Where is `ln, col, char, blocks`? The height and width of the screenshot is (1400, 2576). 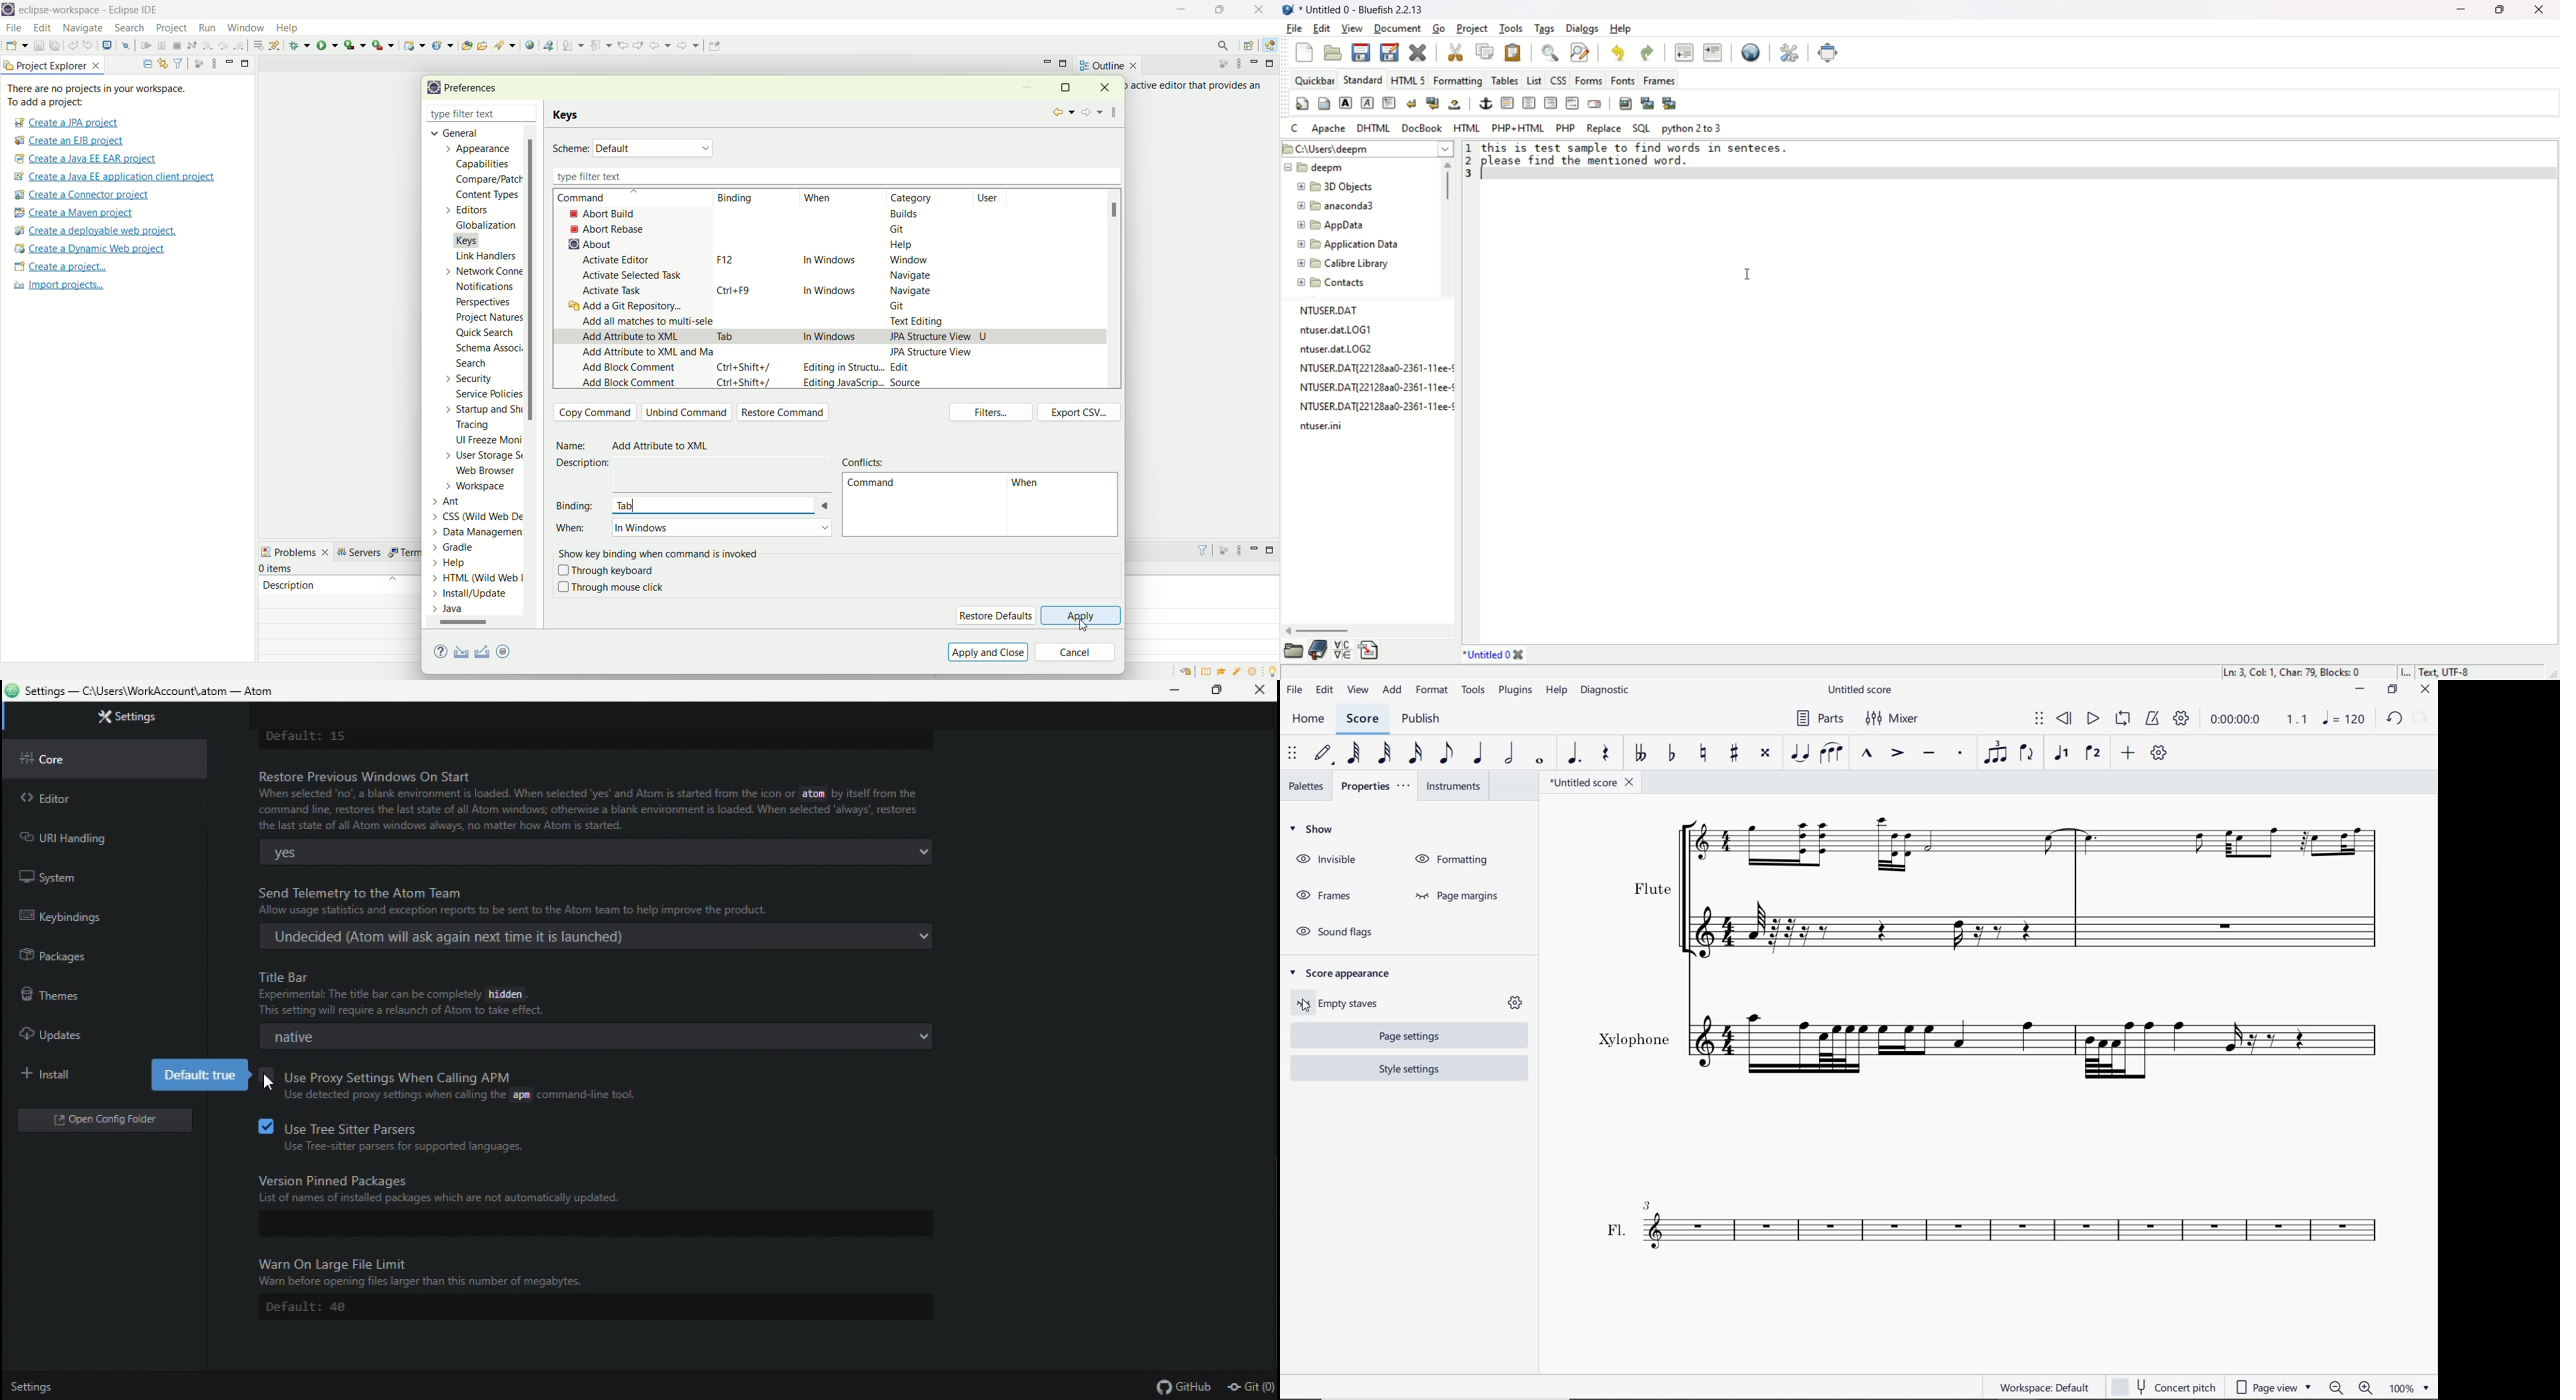
ln, col, char, blocks is located at coordinates (2289, 673).